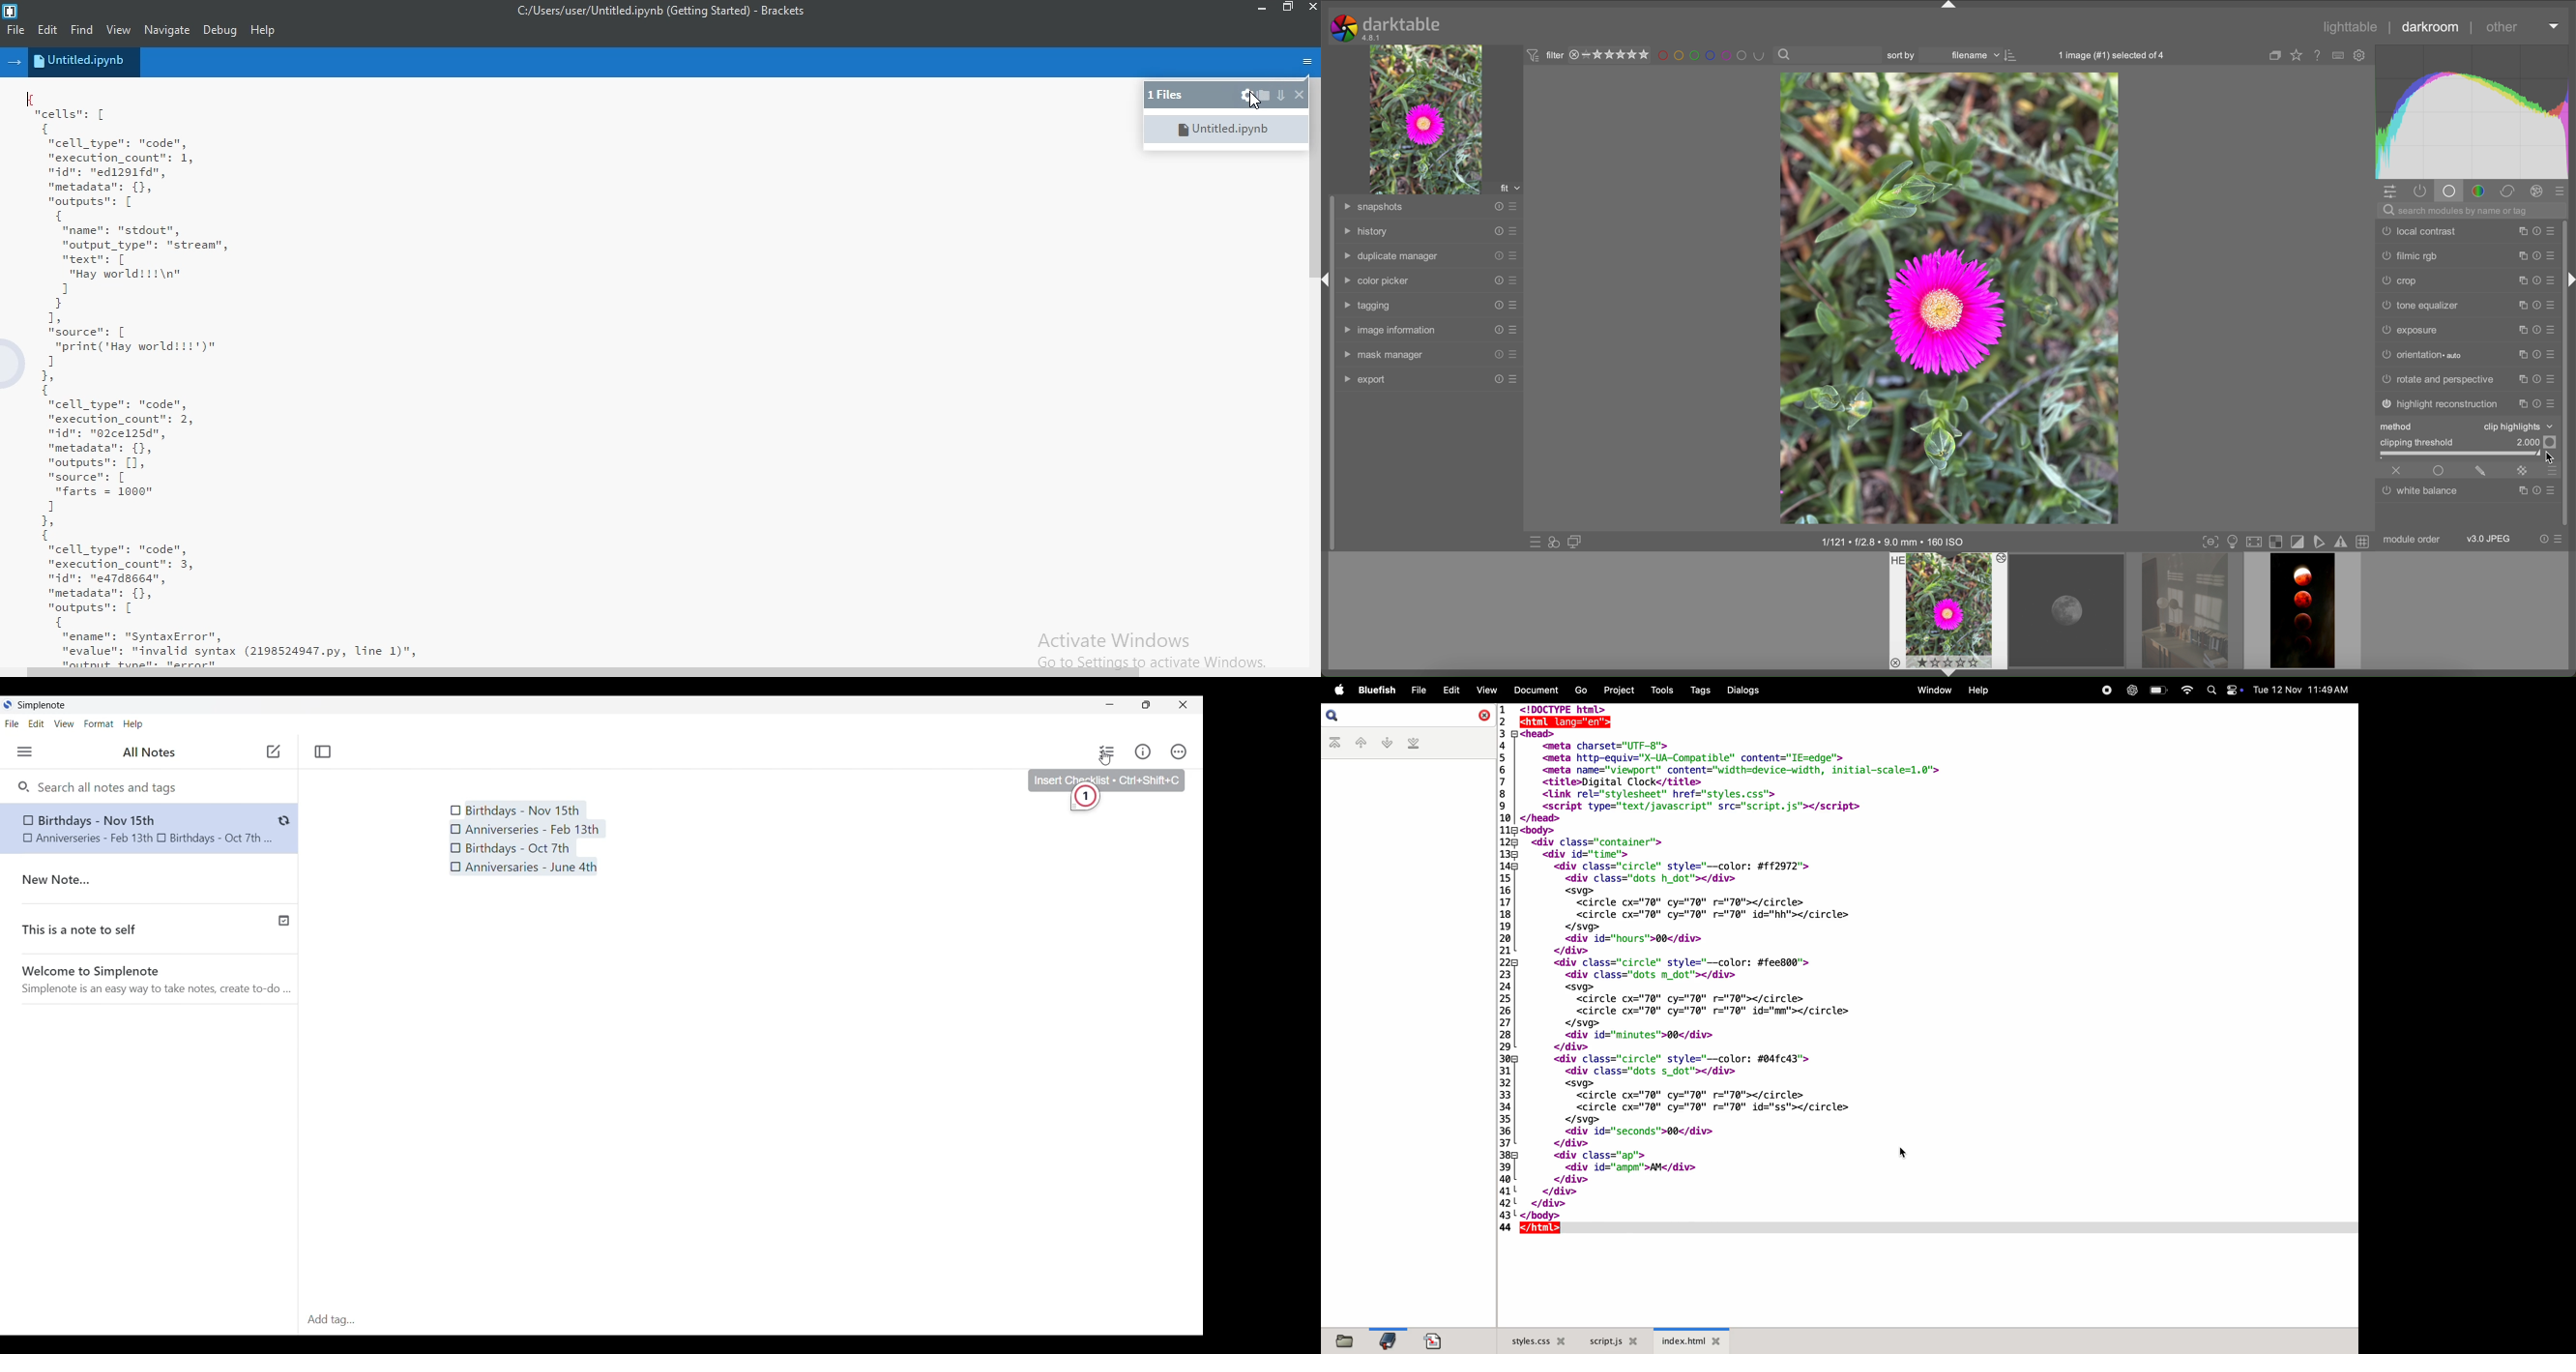  Describe the element at coordinates (1496, 380) in the screenshot. I see `reset presets` at that location.